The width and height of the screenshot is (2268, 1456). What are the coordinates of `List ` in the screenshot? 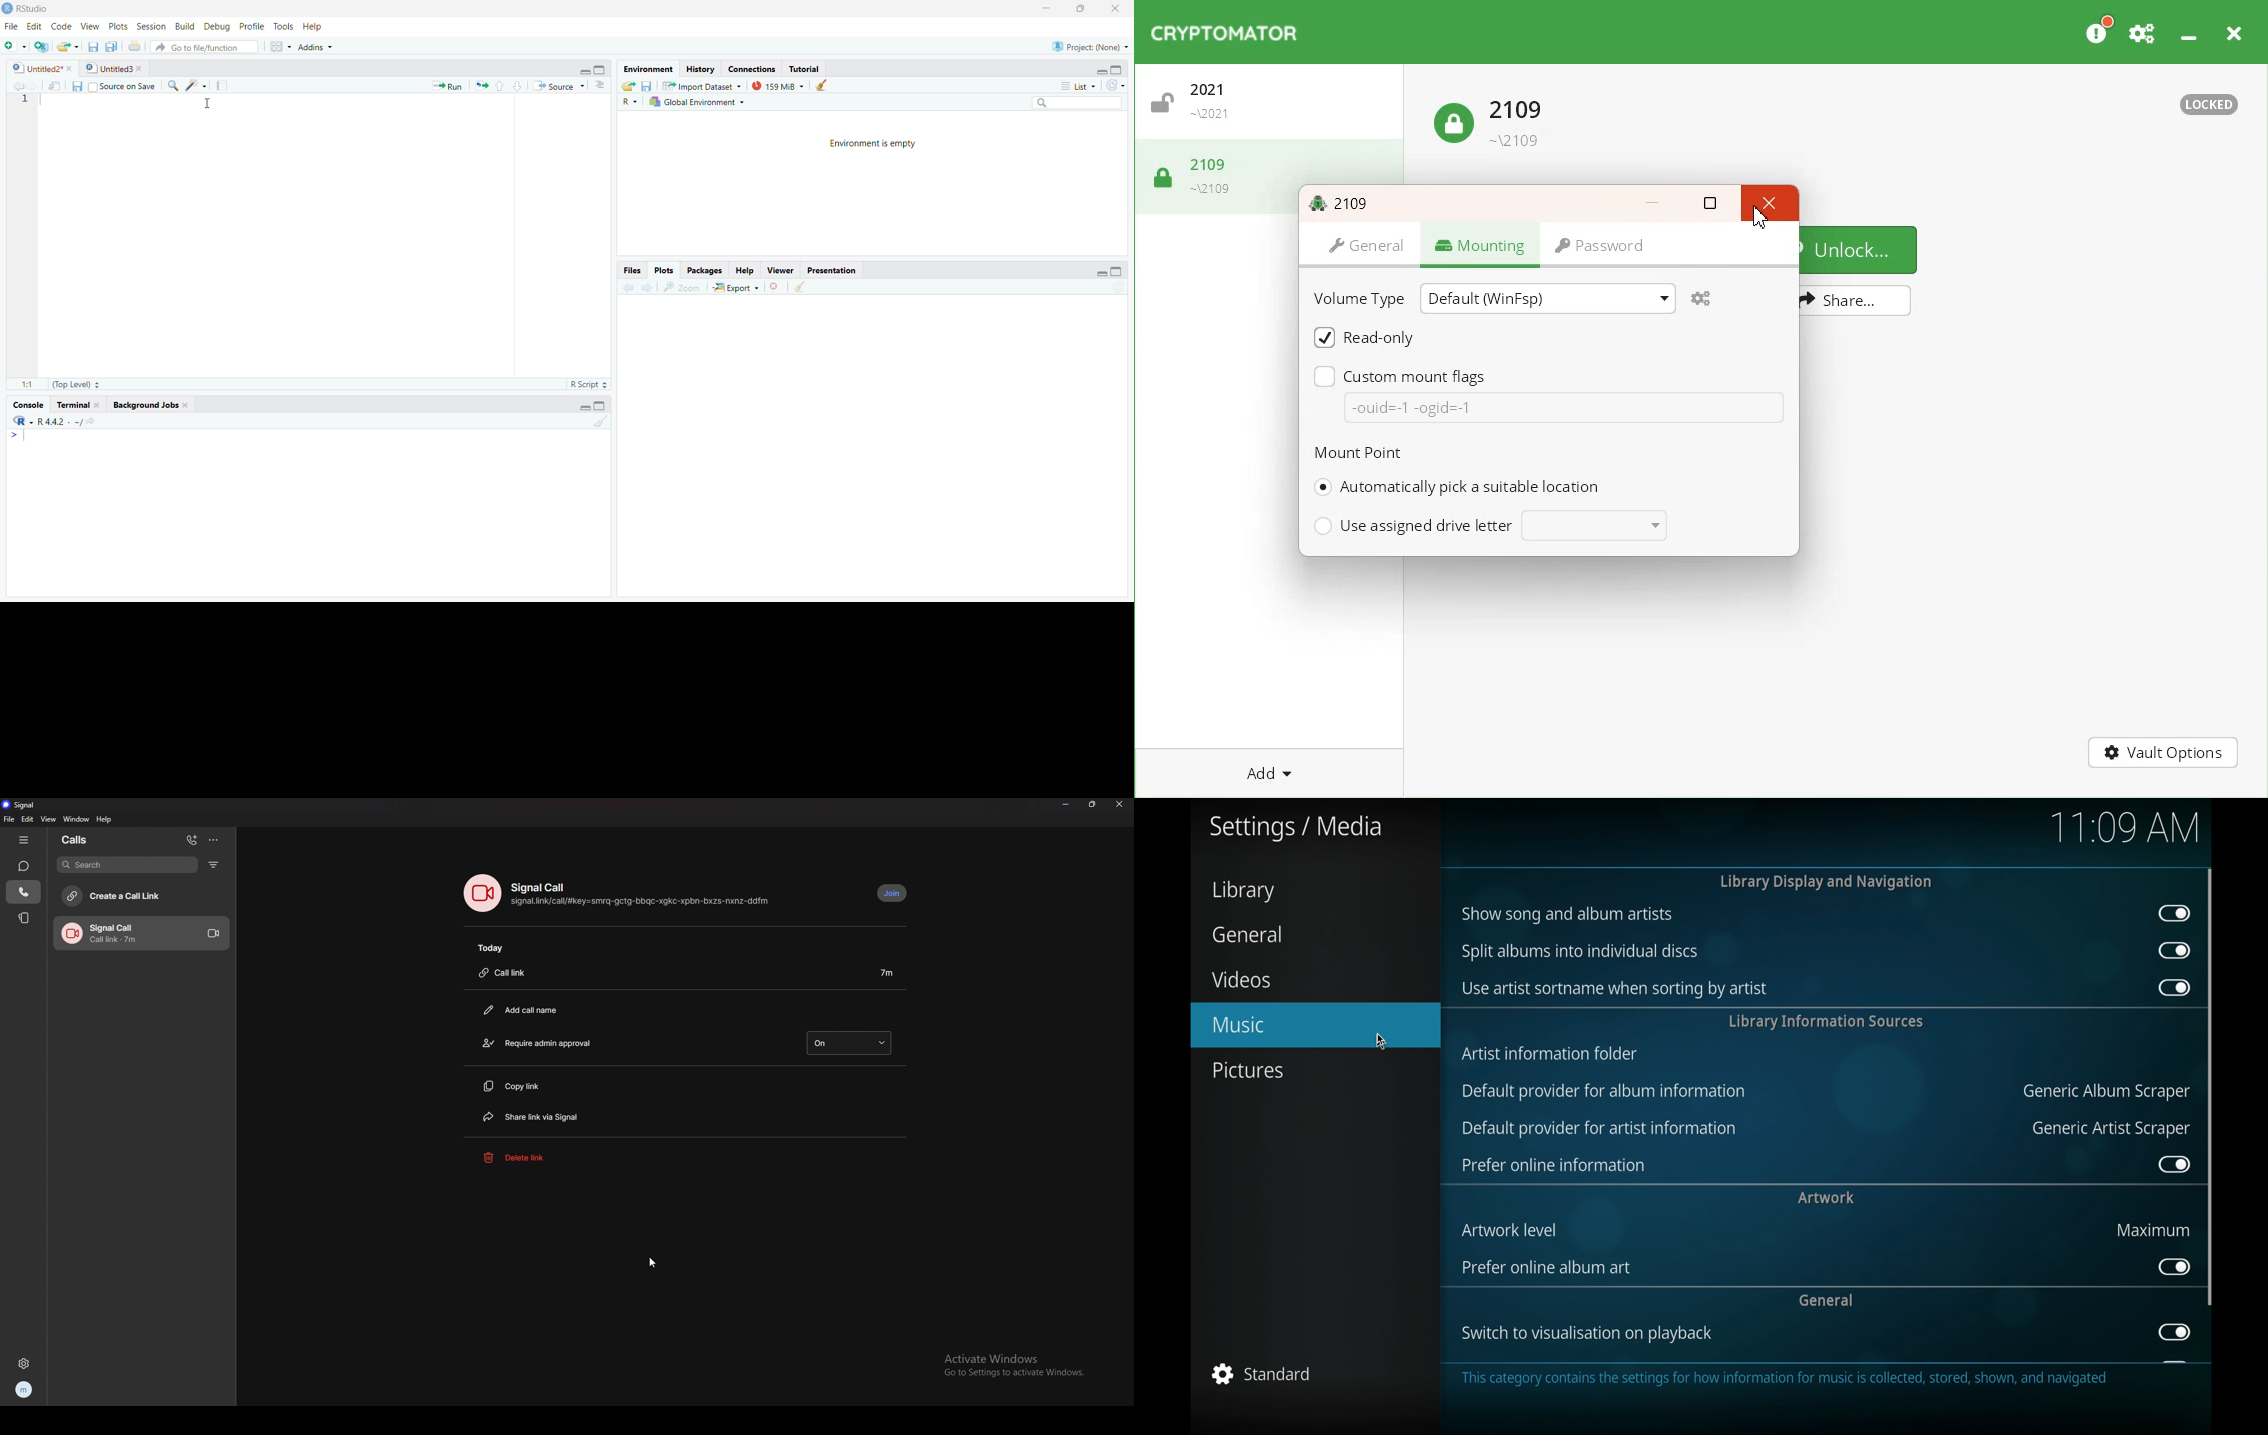 It's located at (1078, 86).